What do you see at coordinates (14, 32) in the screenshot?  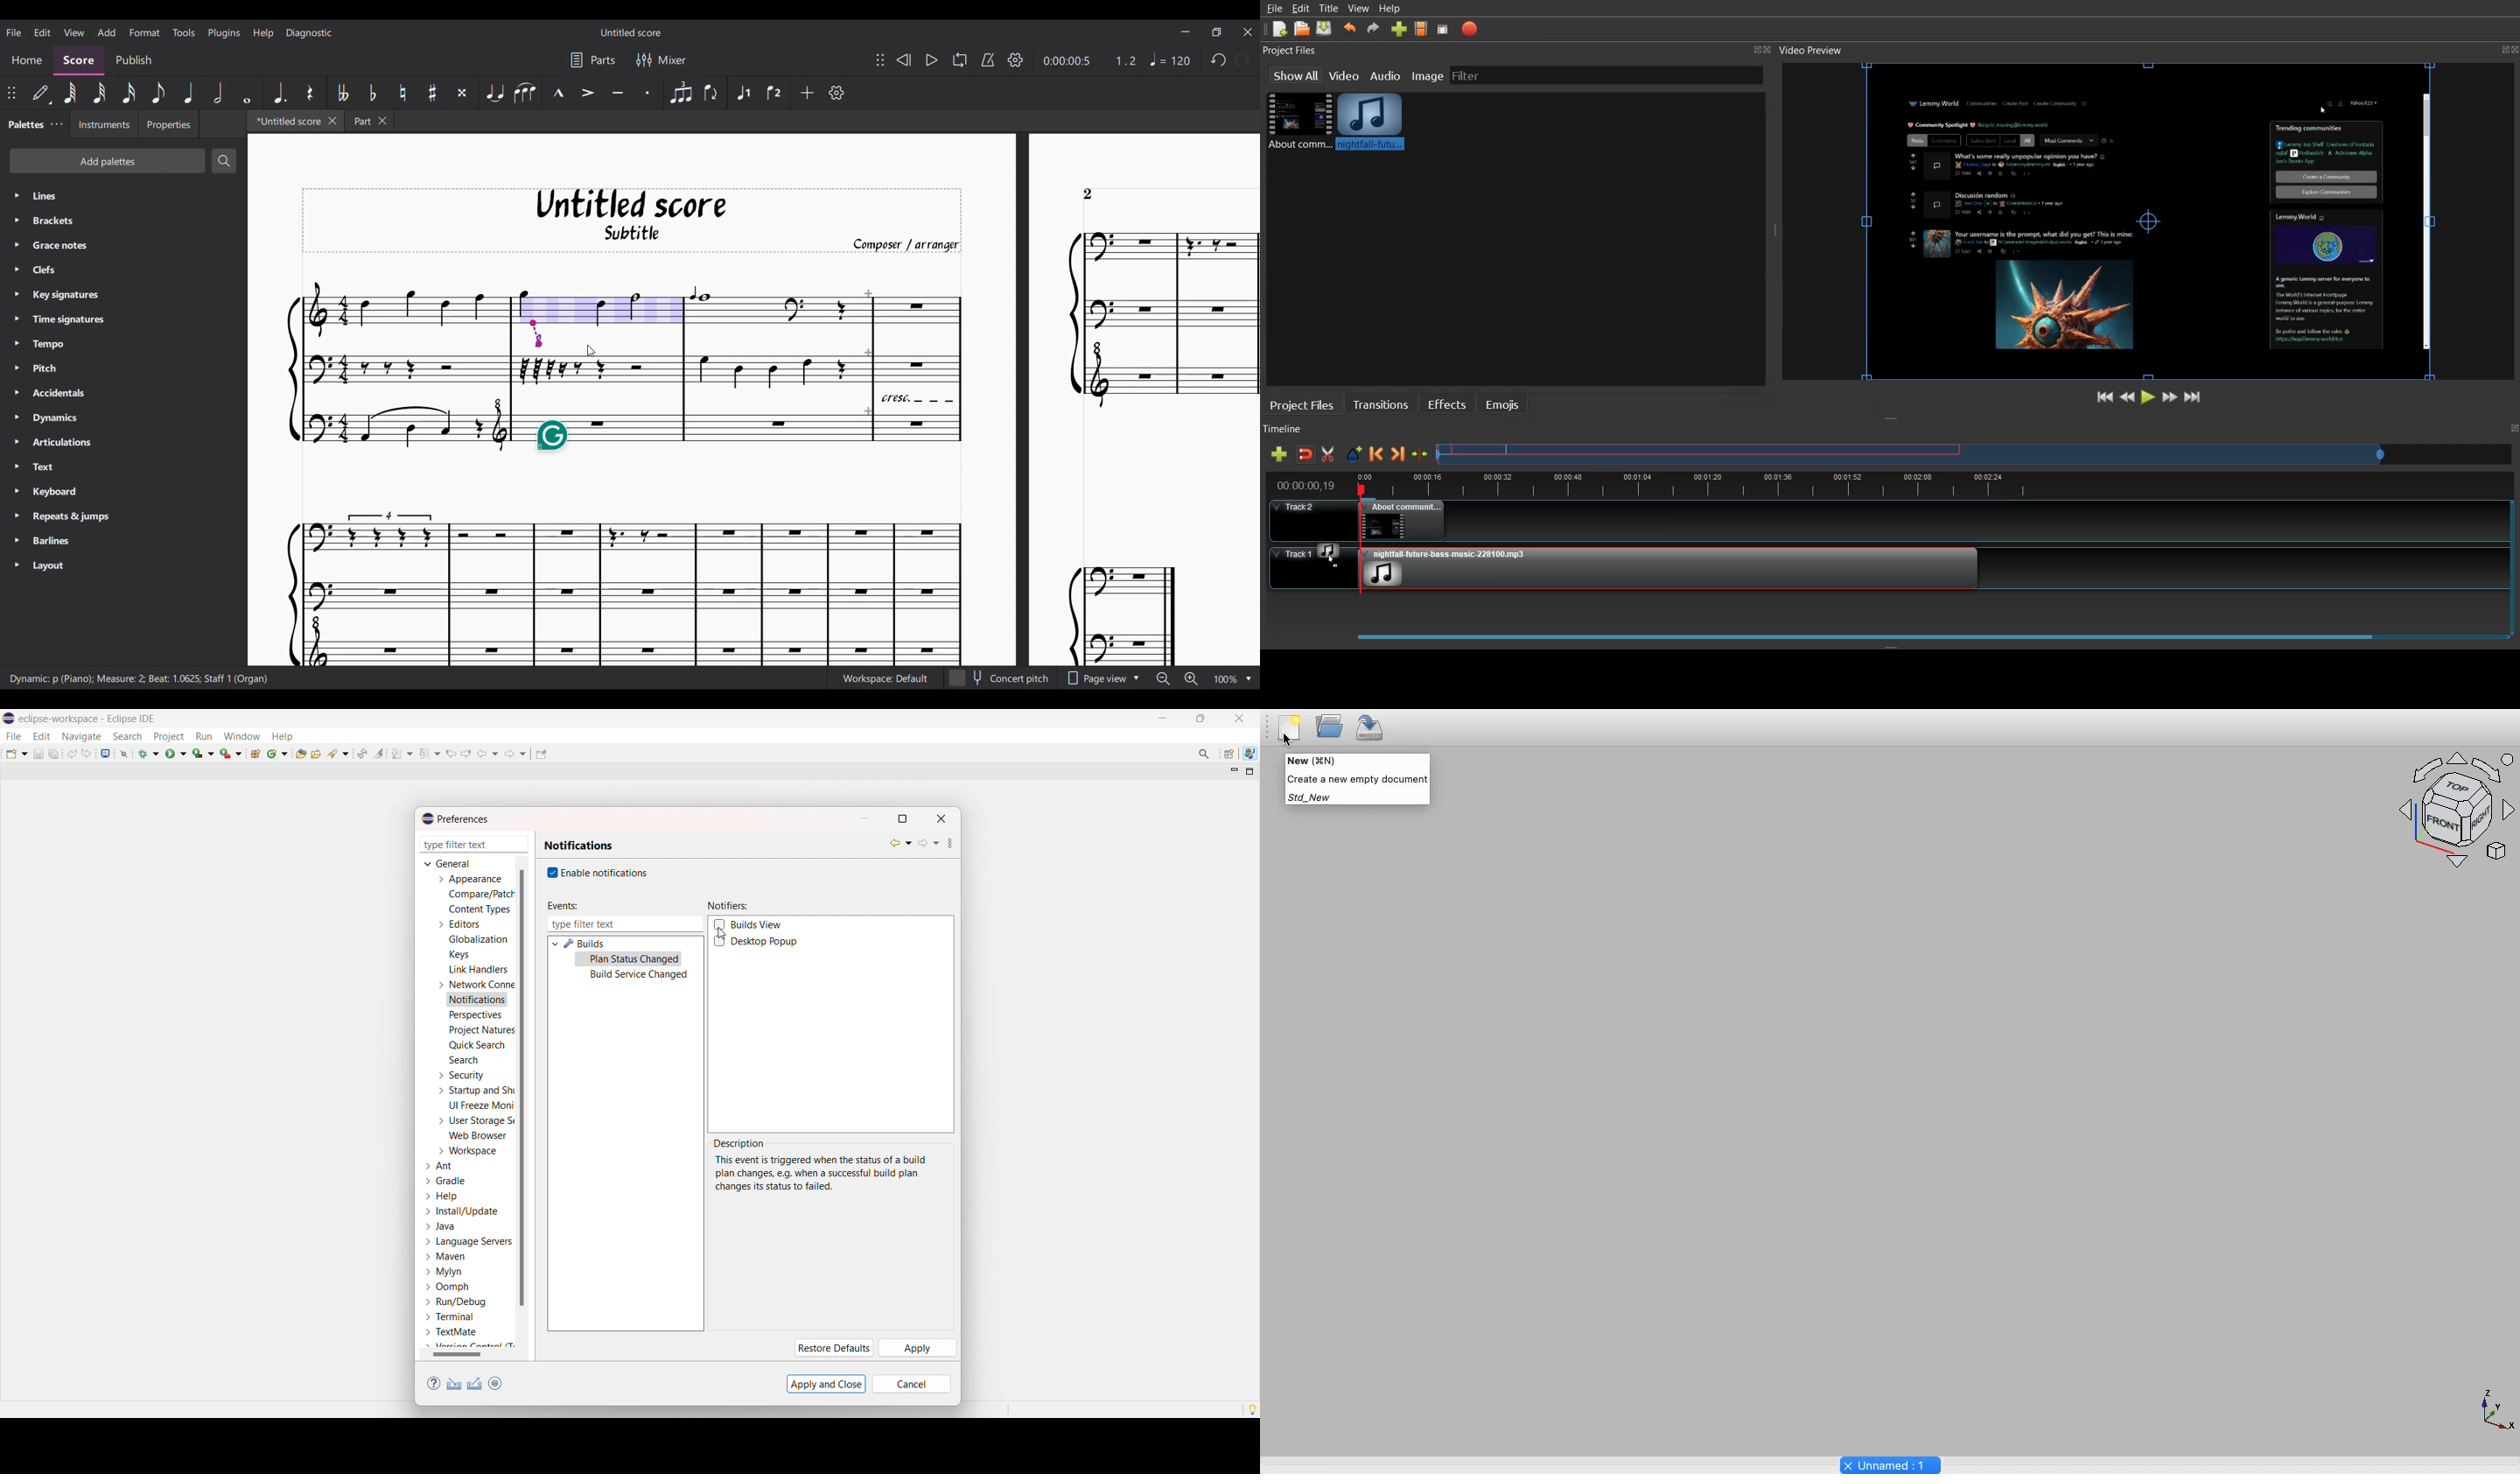 I see `File menu` at bounding box center [14, 32].